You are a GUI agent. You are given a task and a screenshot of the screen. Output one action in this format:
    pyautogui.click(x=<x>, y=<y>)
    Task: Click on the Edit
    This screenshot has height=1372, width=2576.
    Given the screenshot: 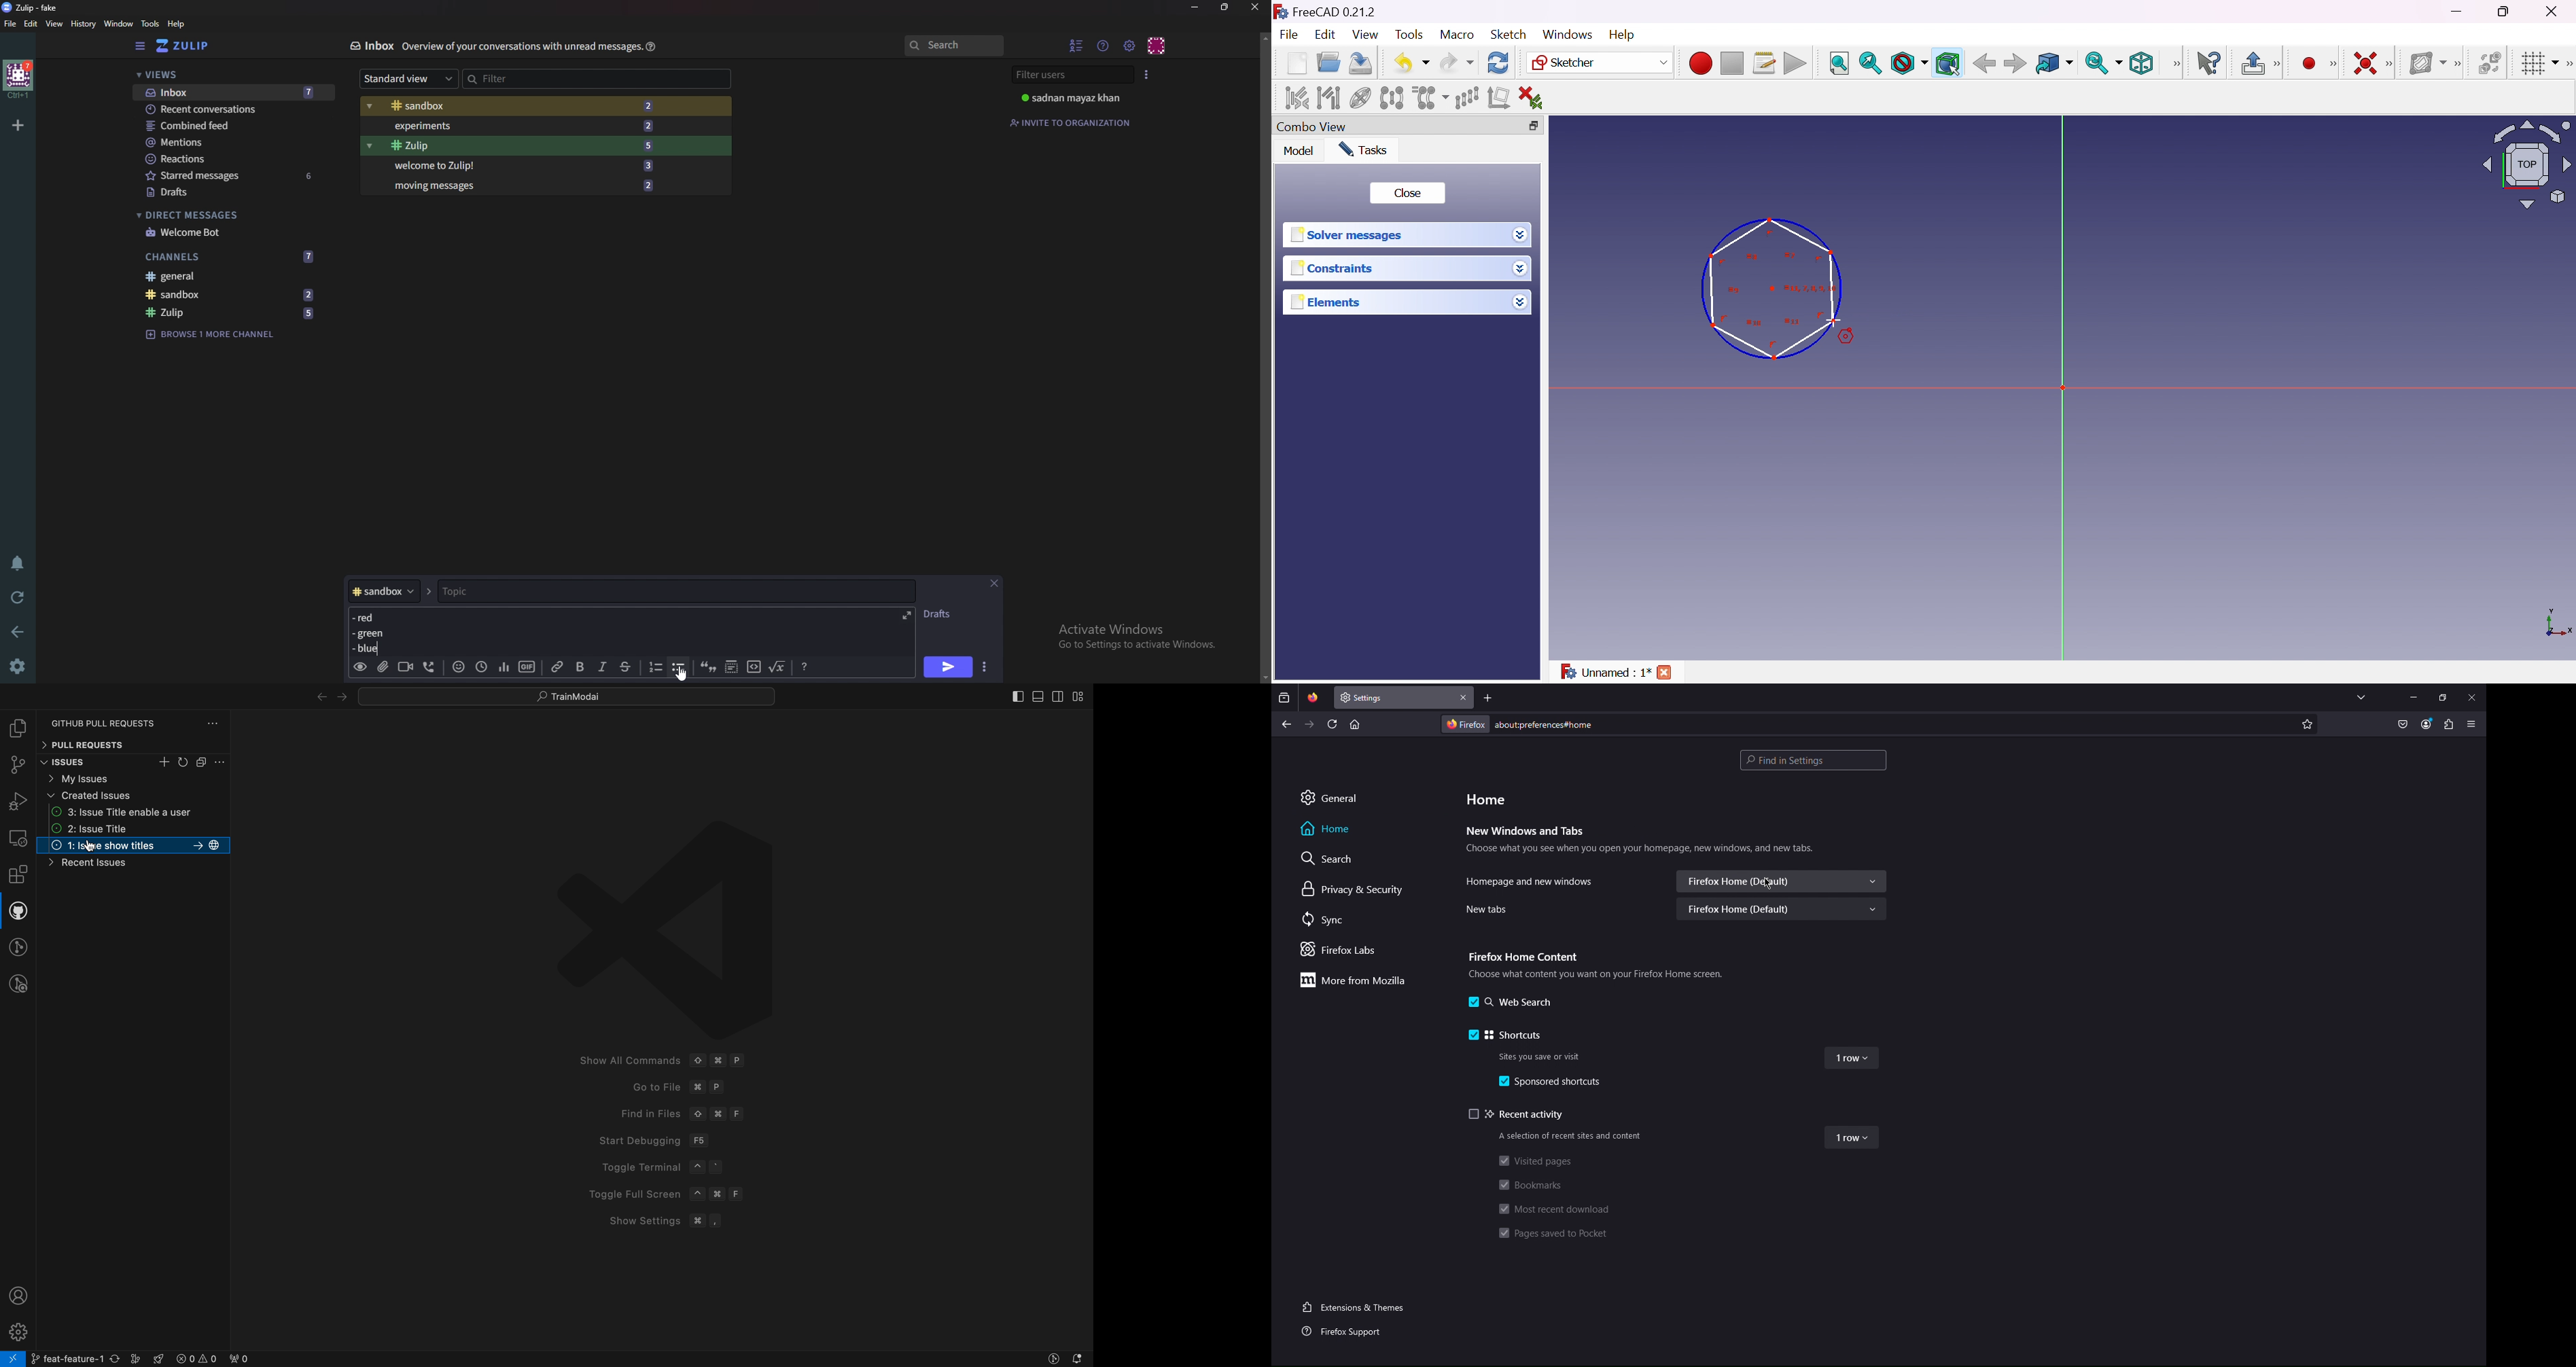 What is the action you would take?
    pyautogui.click(x=31, y=24)
    